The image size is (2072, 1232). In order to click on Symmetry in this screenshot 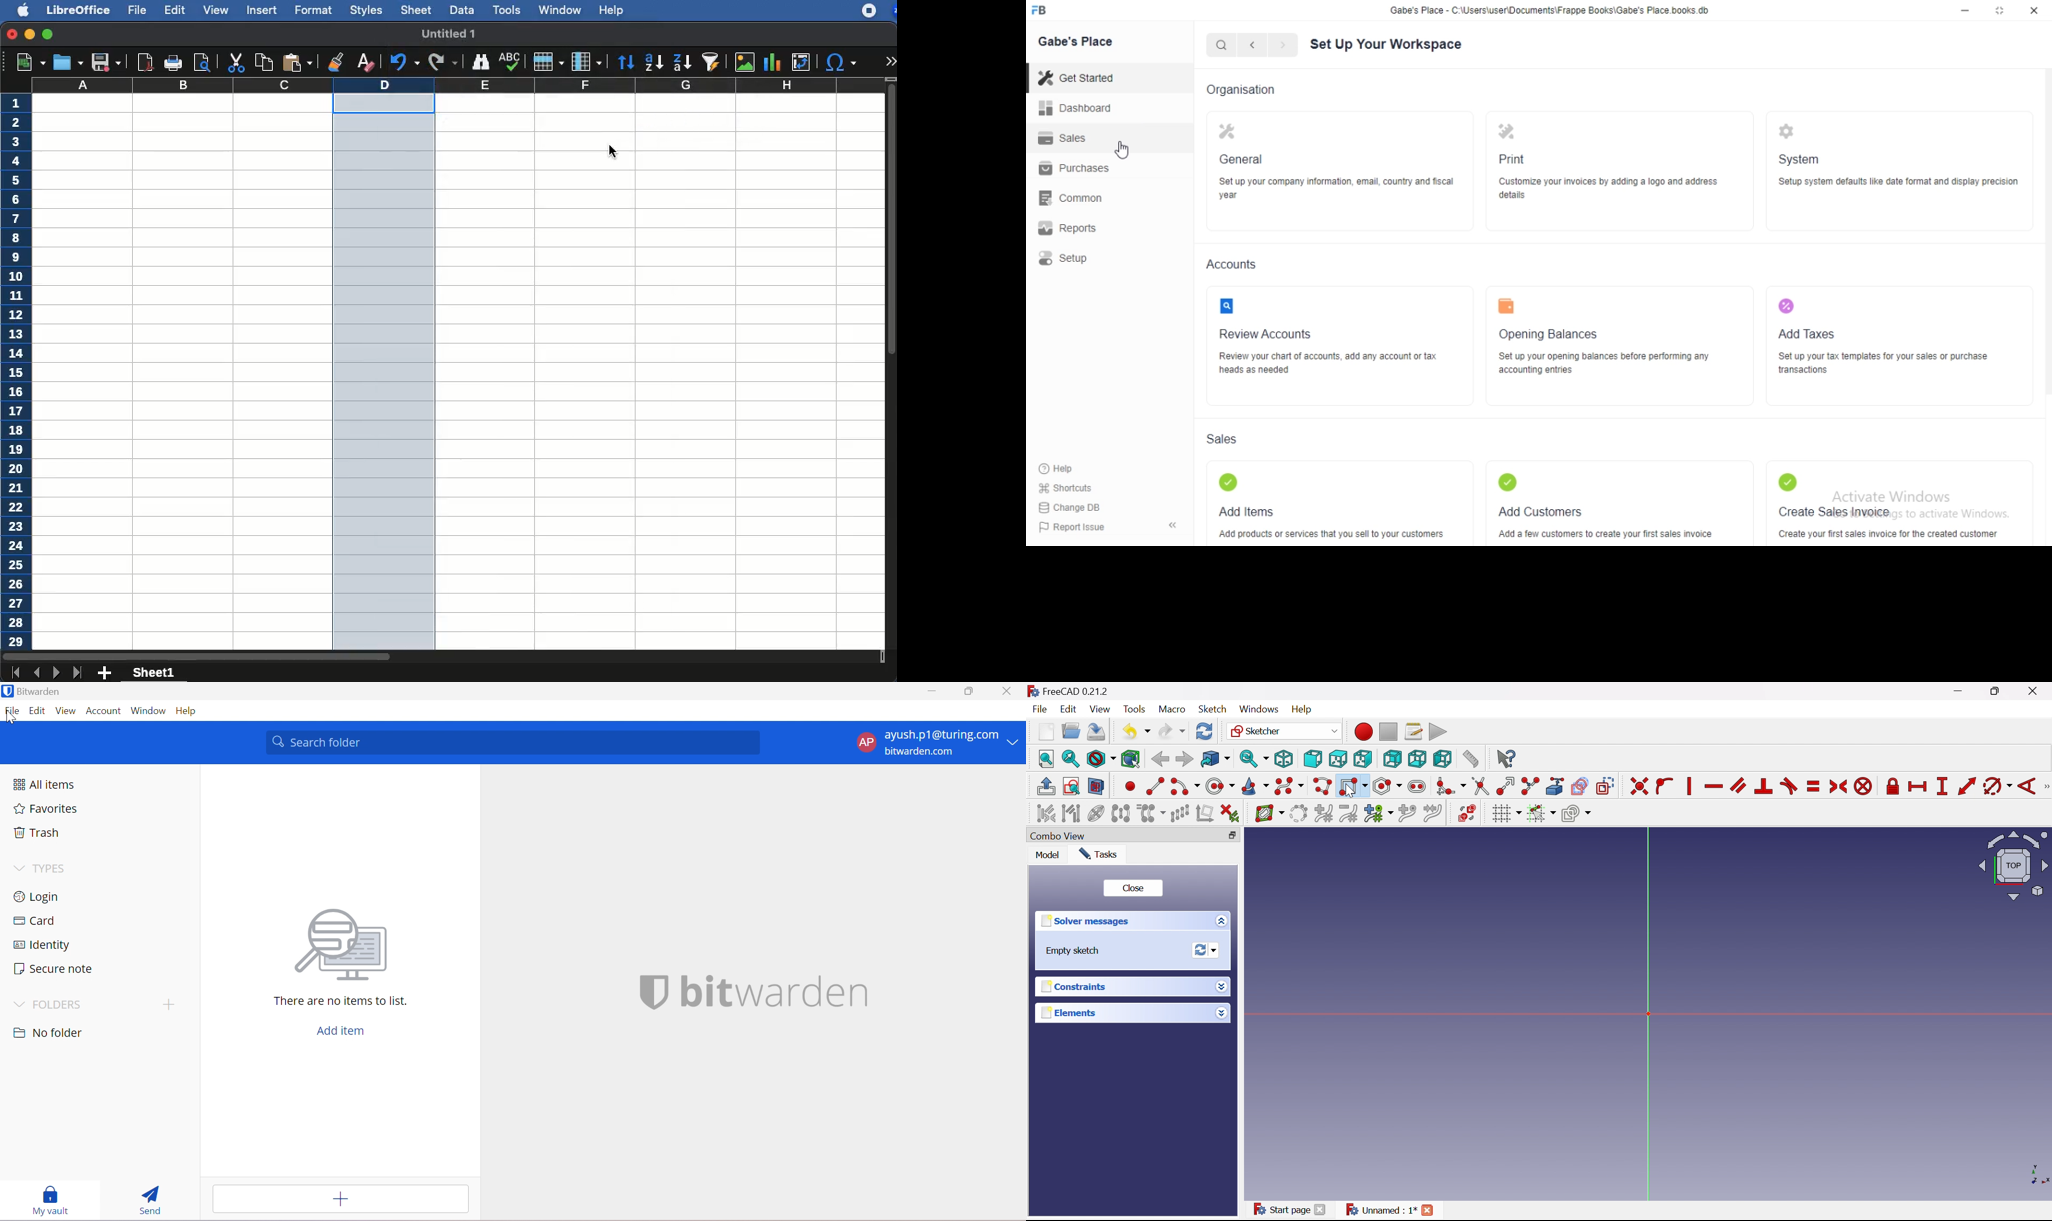, I will do `click(1121, 813)`.